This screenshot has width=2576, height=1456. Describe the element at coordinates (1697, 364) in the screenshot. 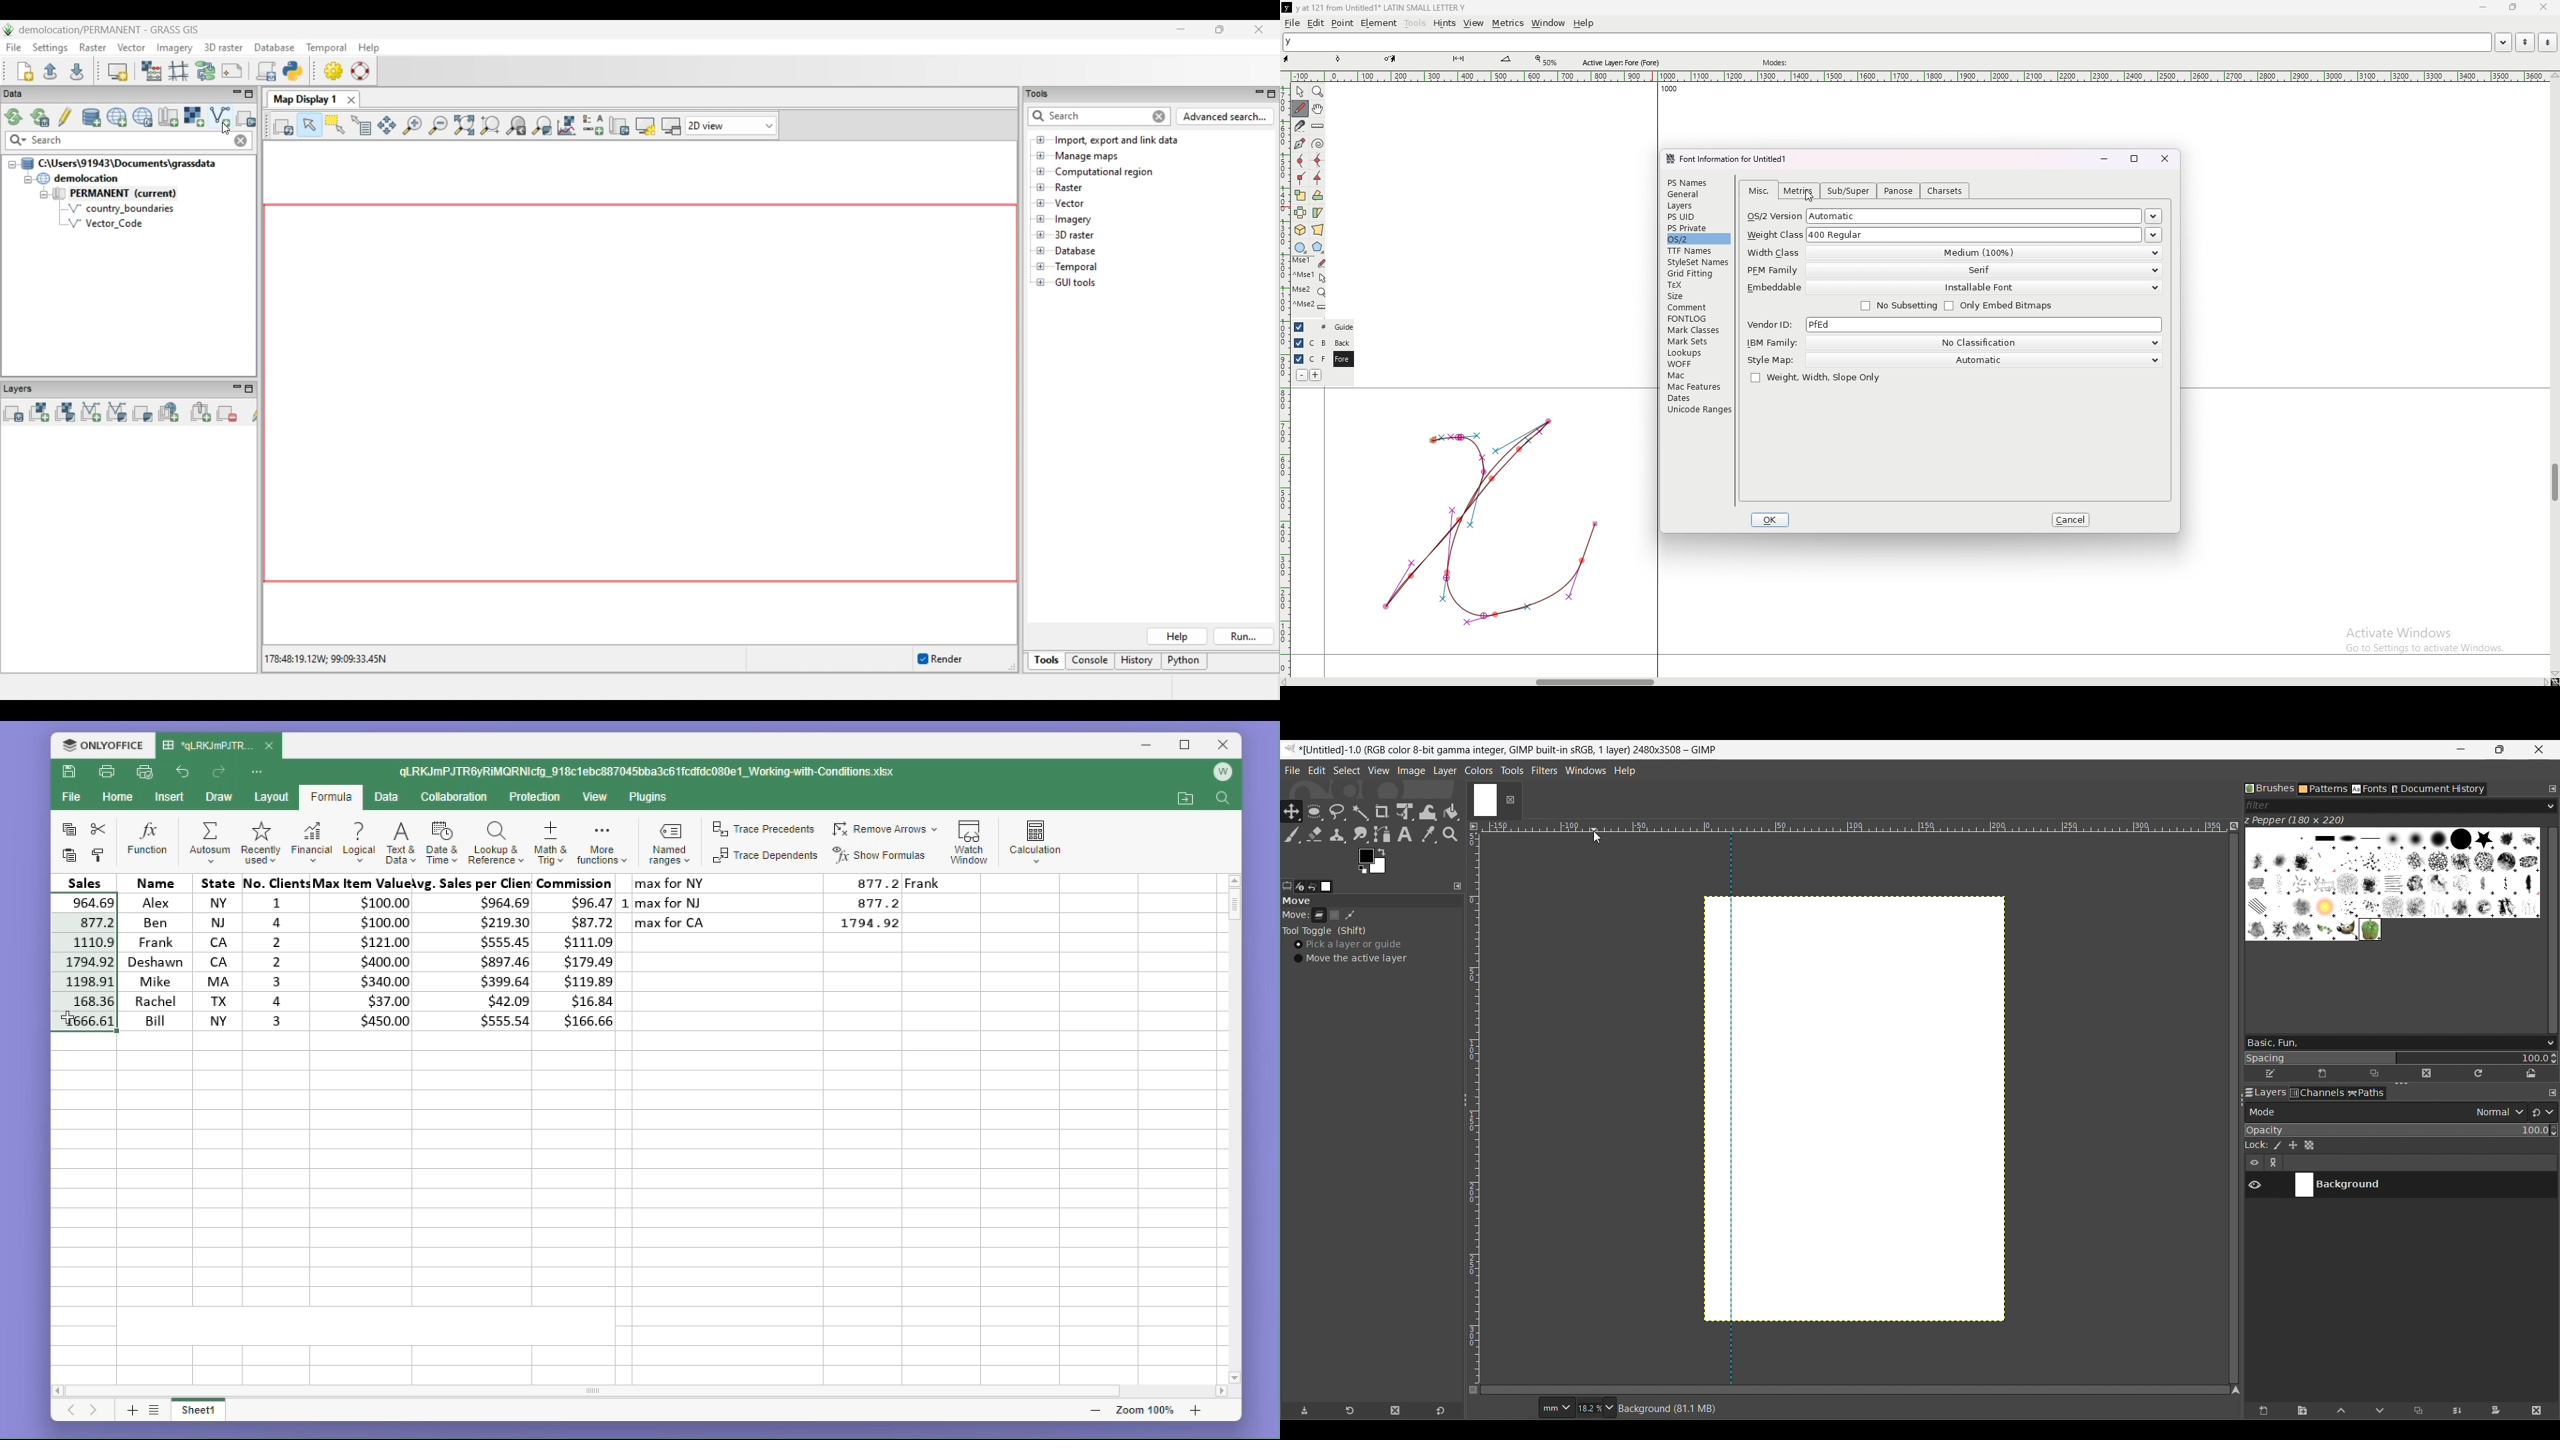

I see `woff` at that location.